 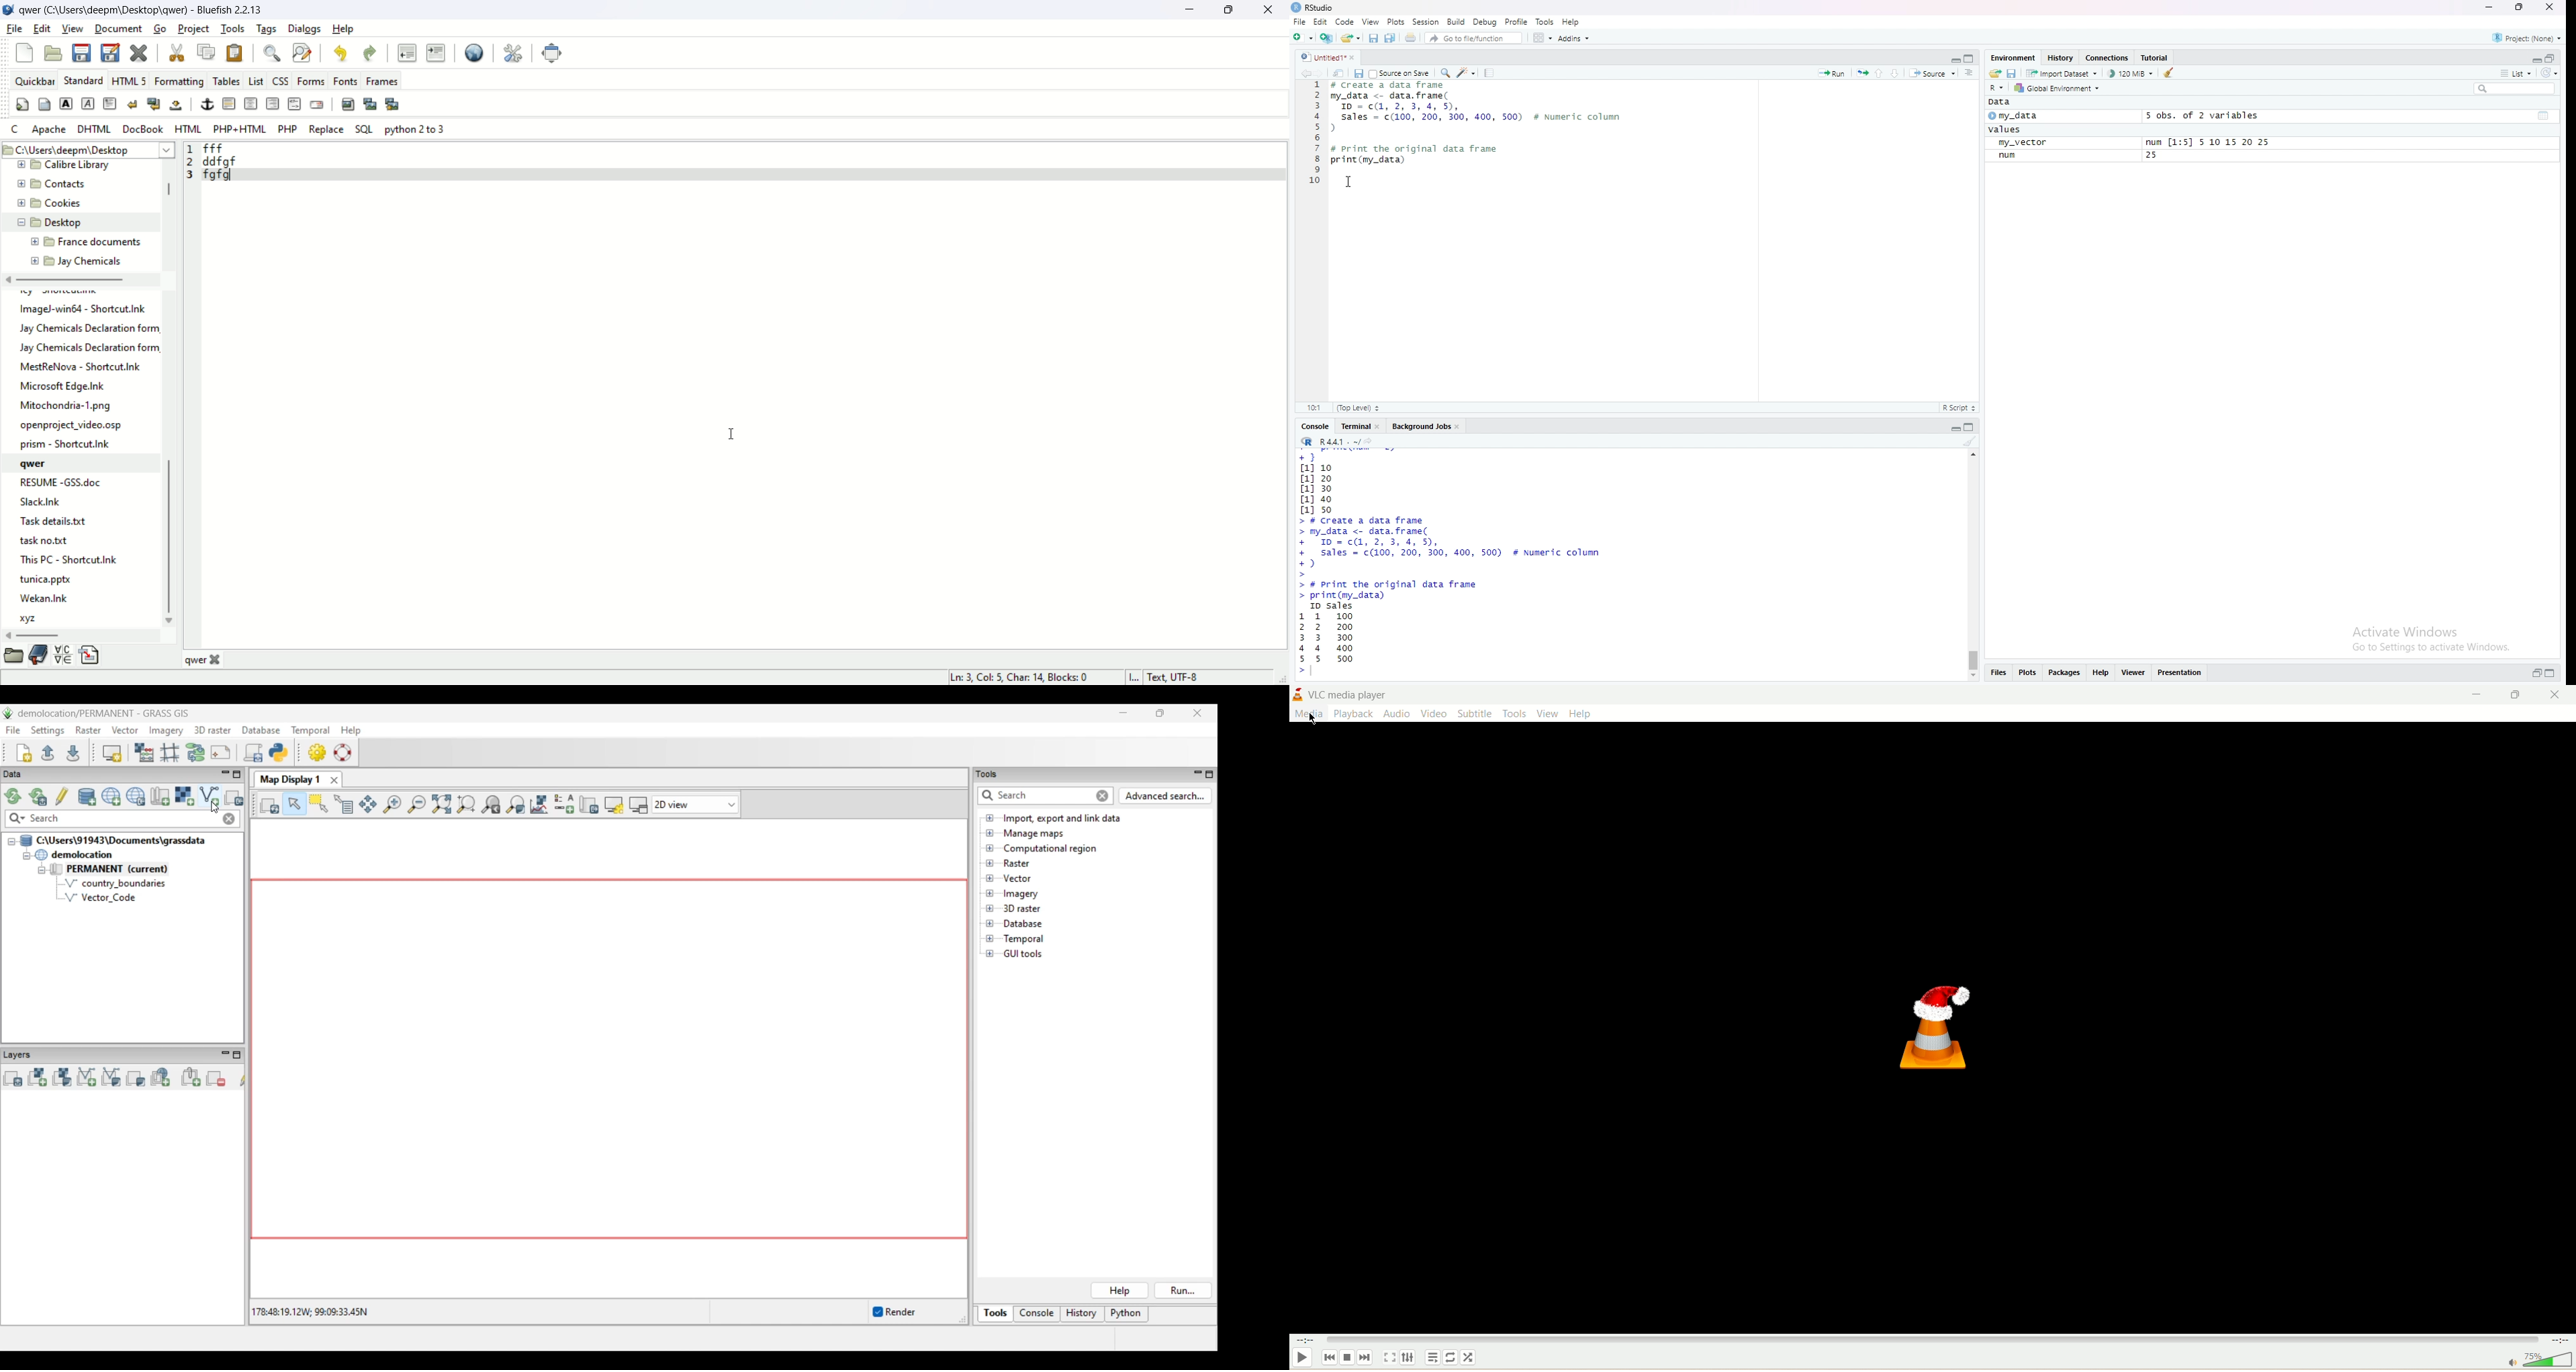 I want to click on PHP, so click(x=288, y=128).